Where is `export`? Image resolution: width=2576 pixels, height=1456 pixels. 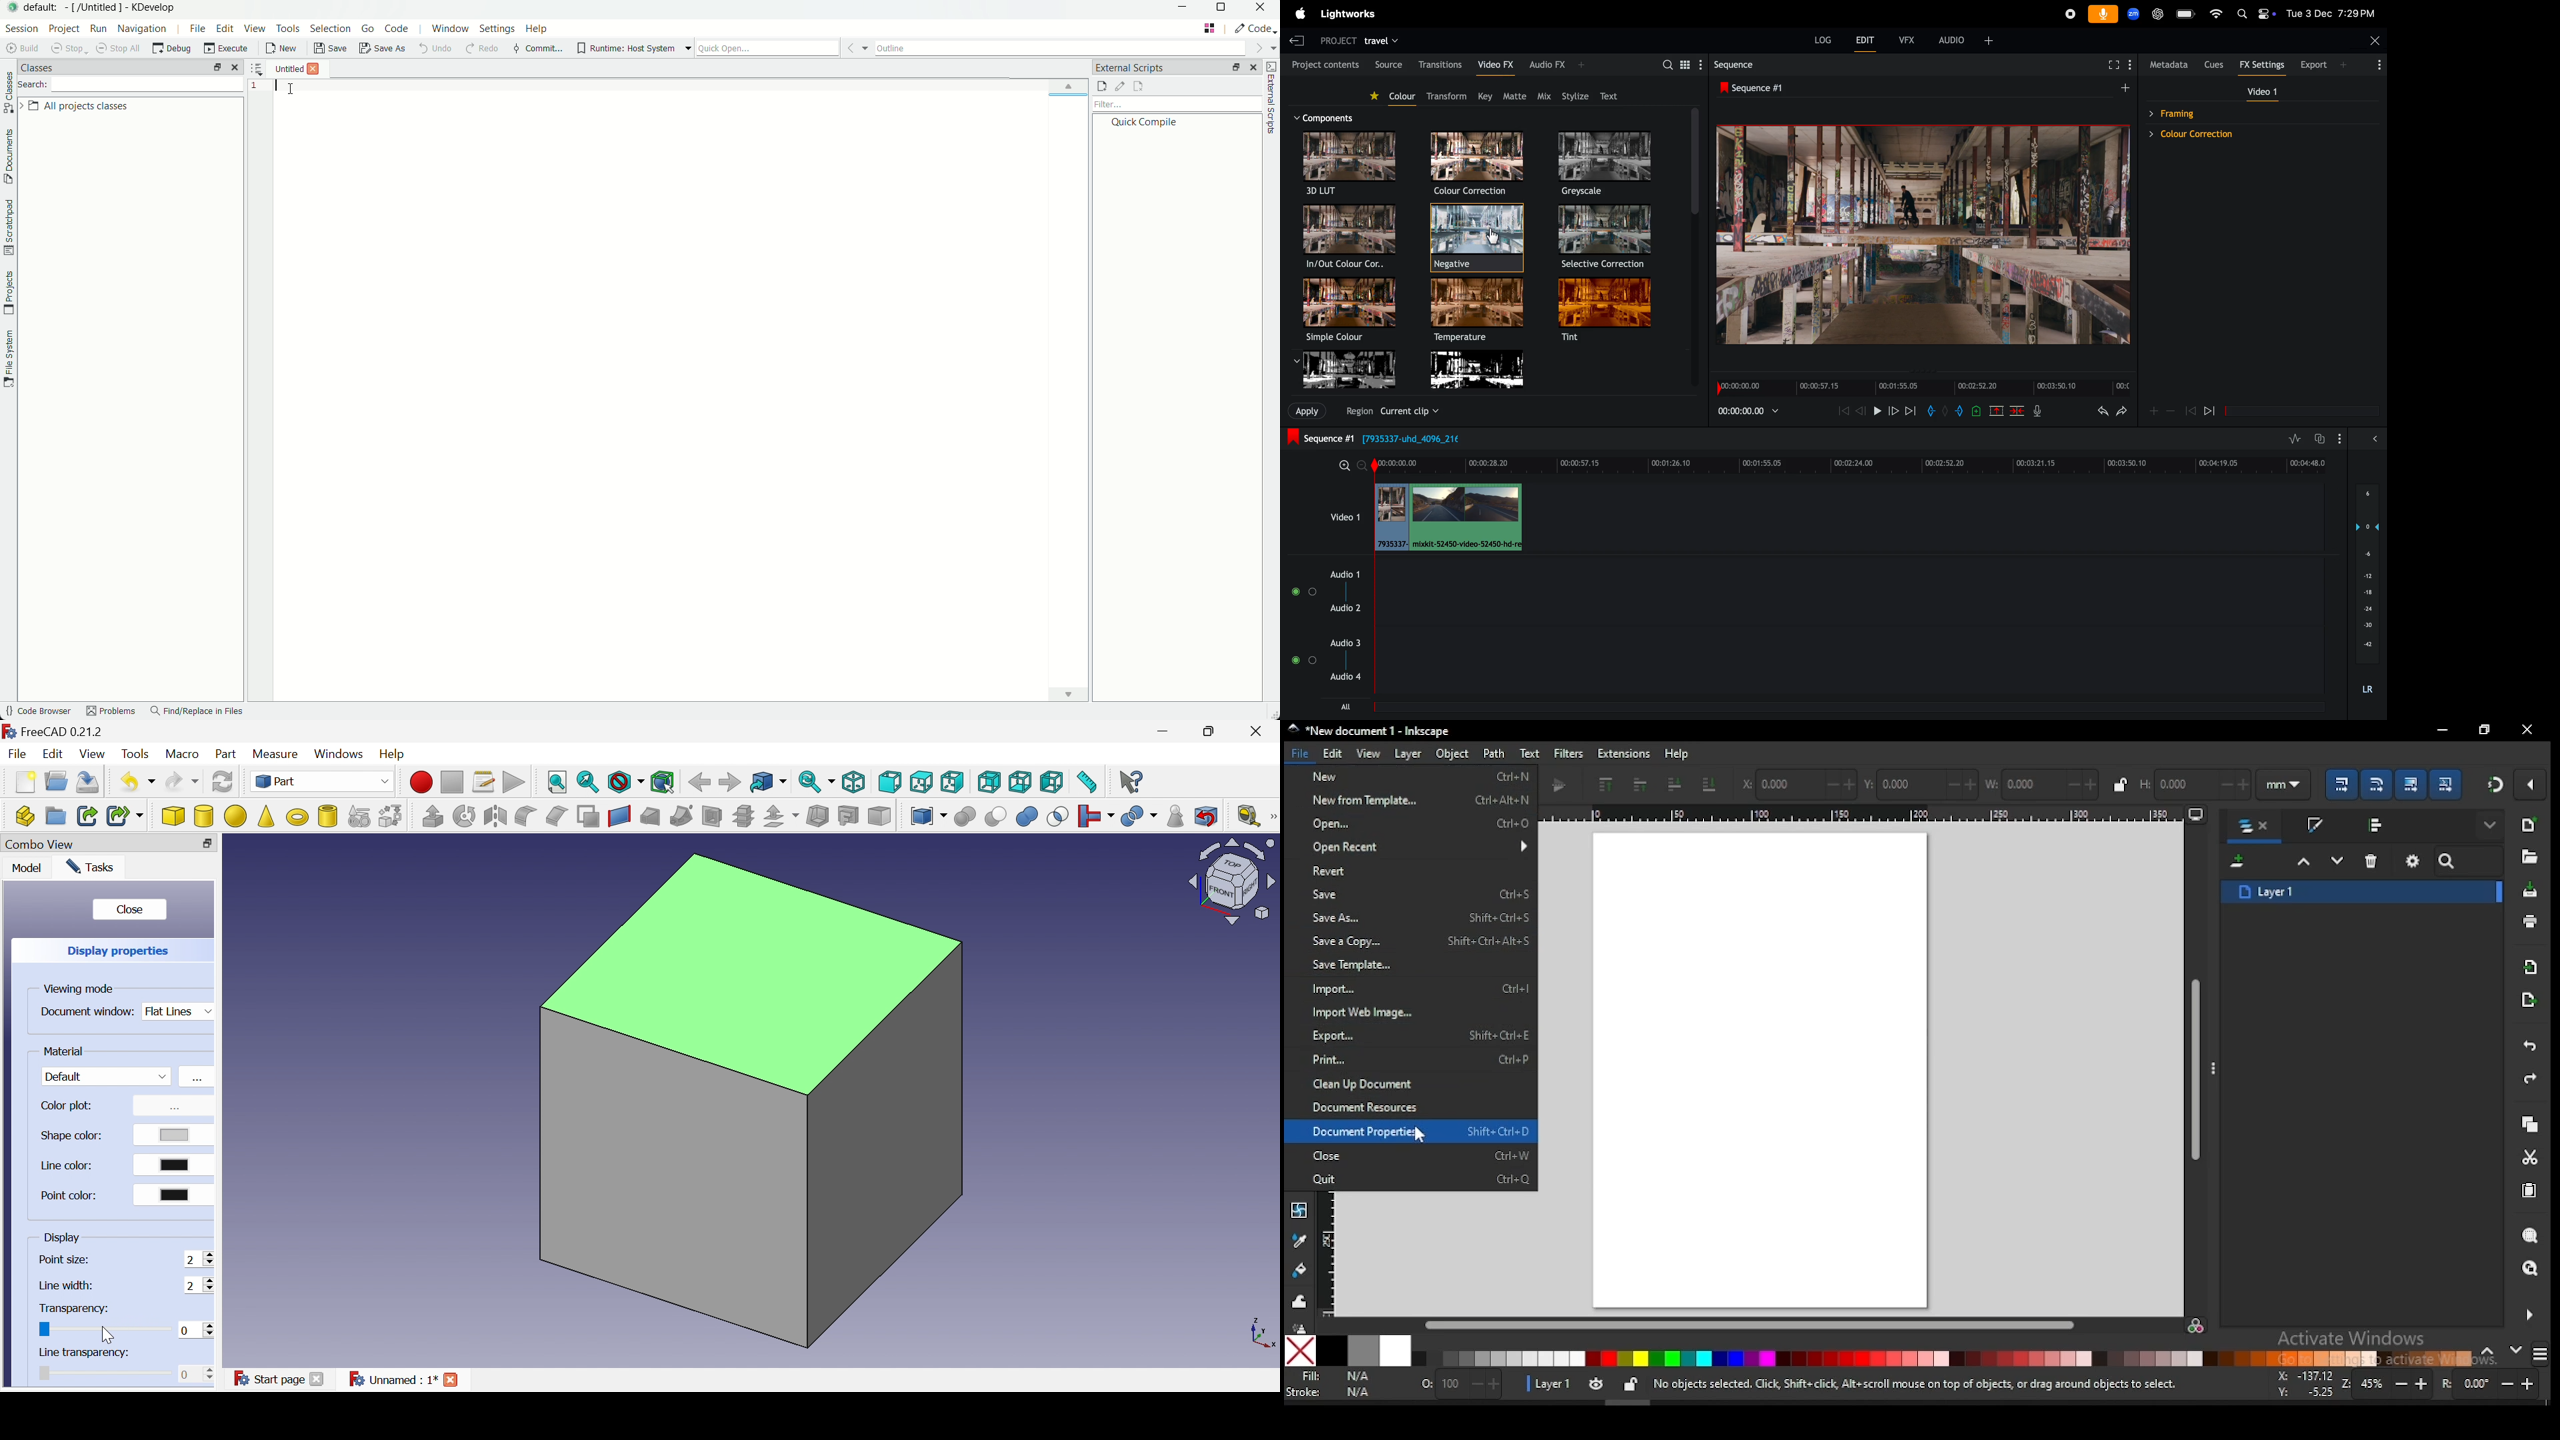 export is located at coordinates (1421, 1037).